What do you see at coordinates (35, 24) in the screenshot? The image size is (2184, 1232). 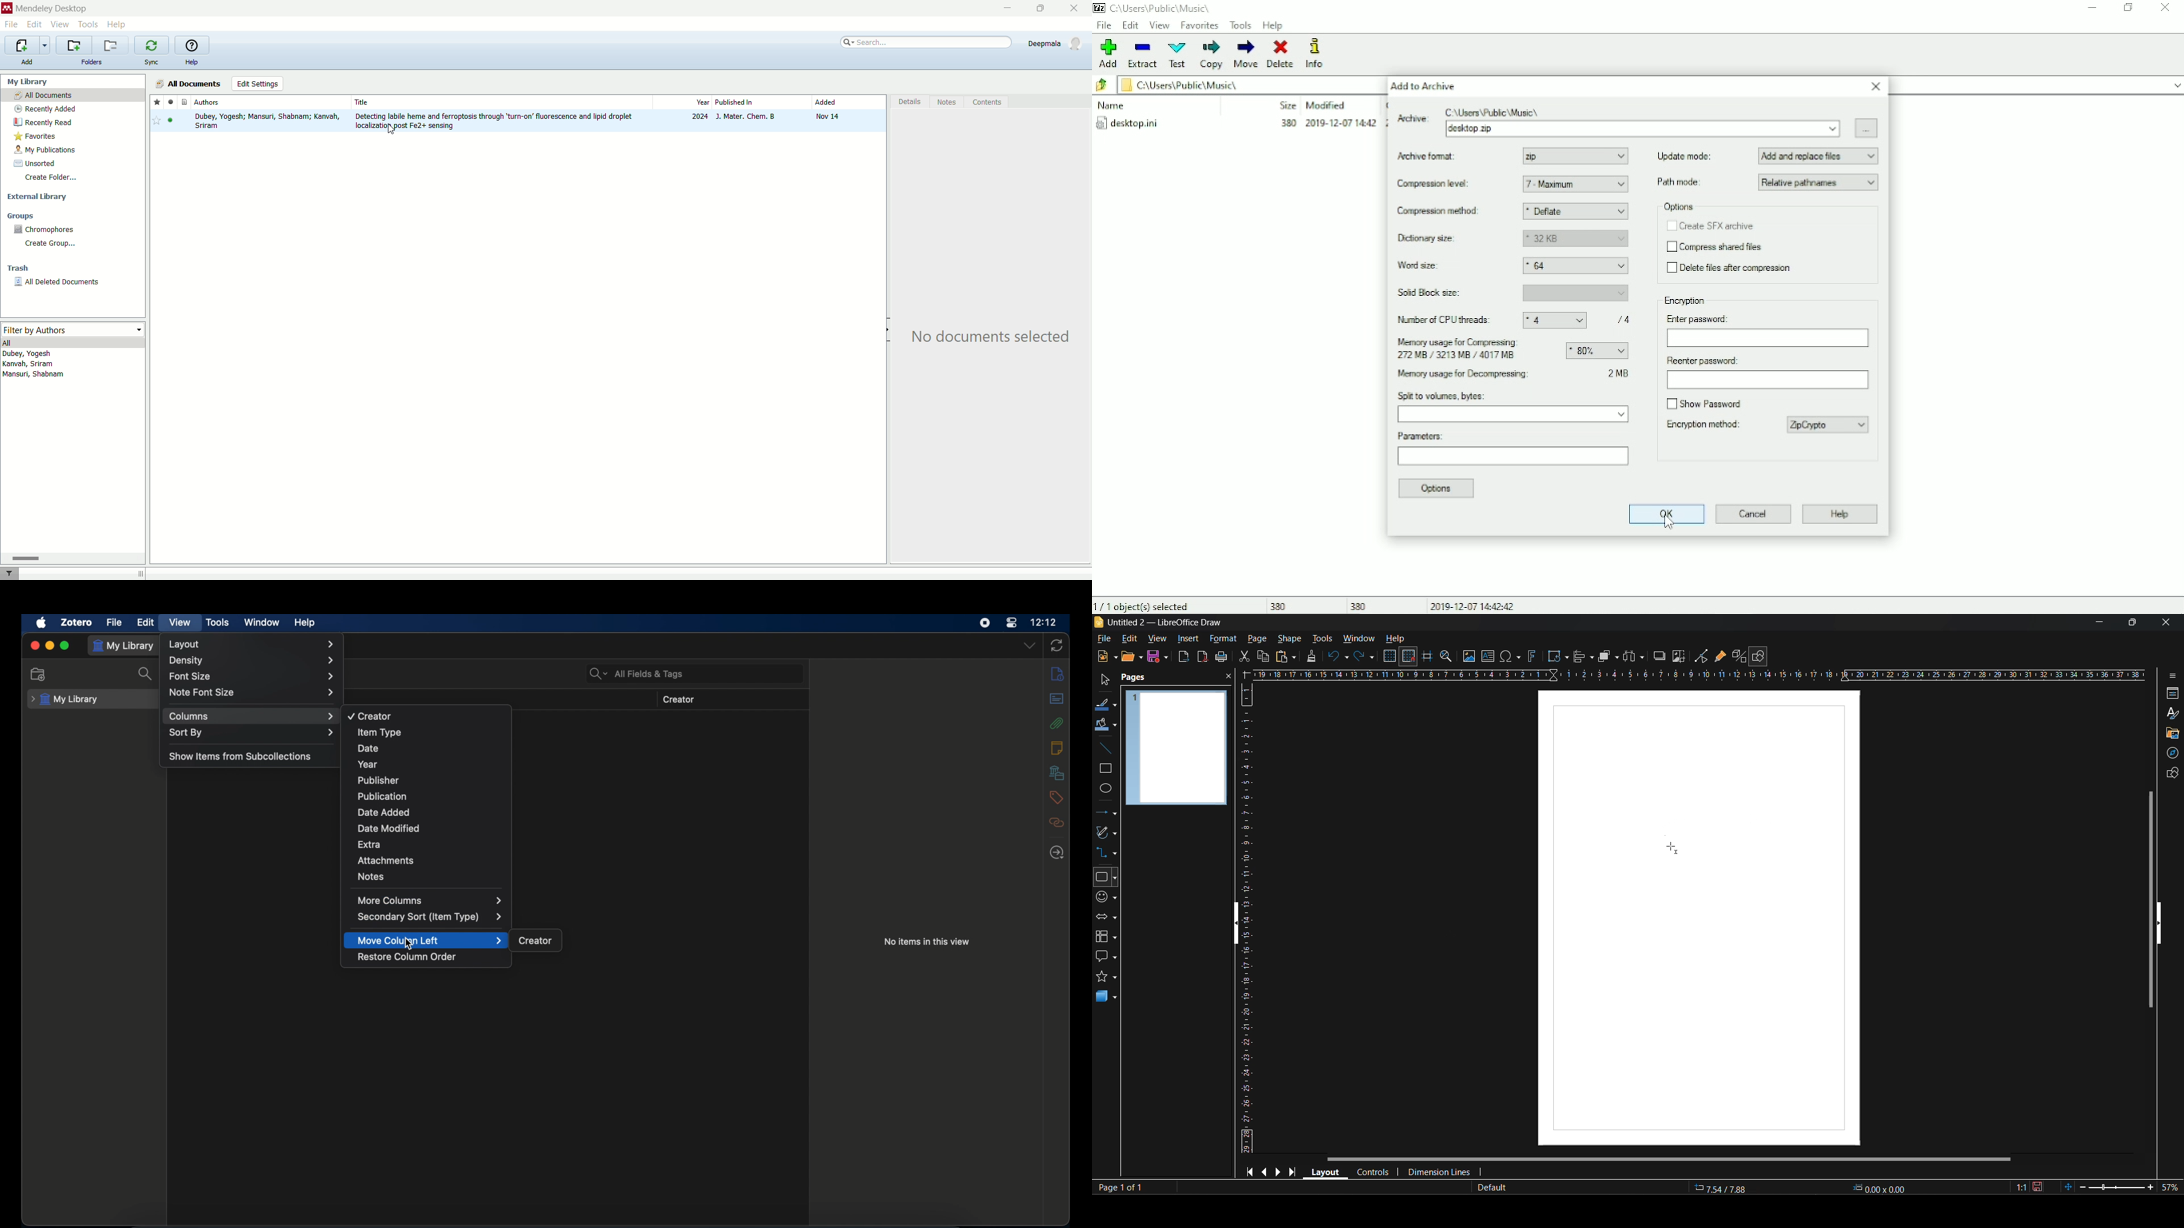 I see `edit` at bounding box center [35, 24].